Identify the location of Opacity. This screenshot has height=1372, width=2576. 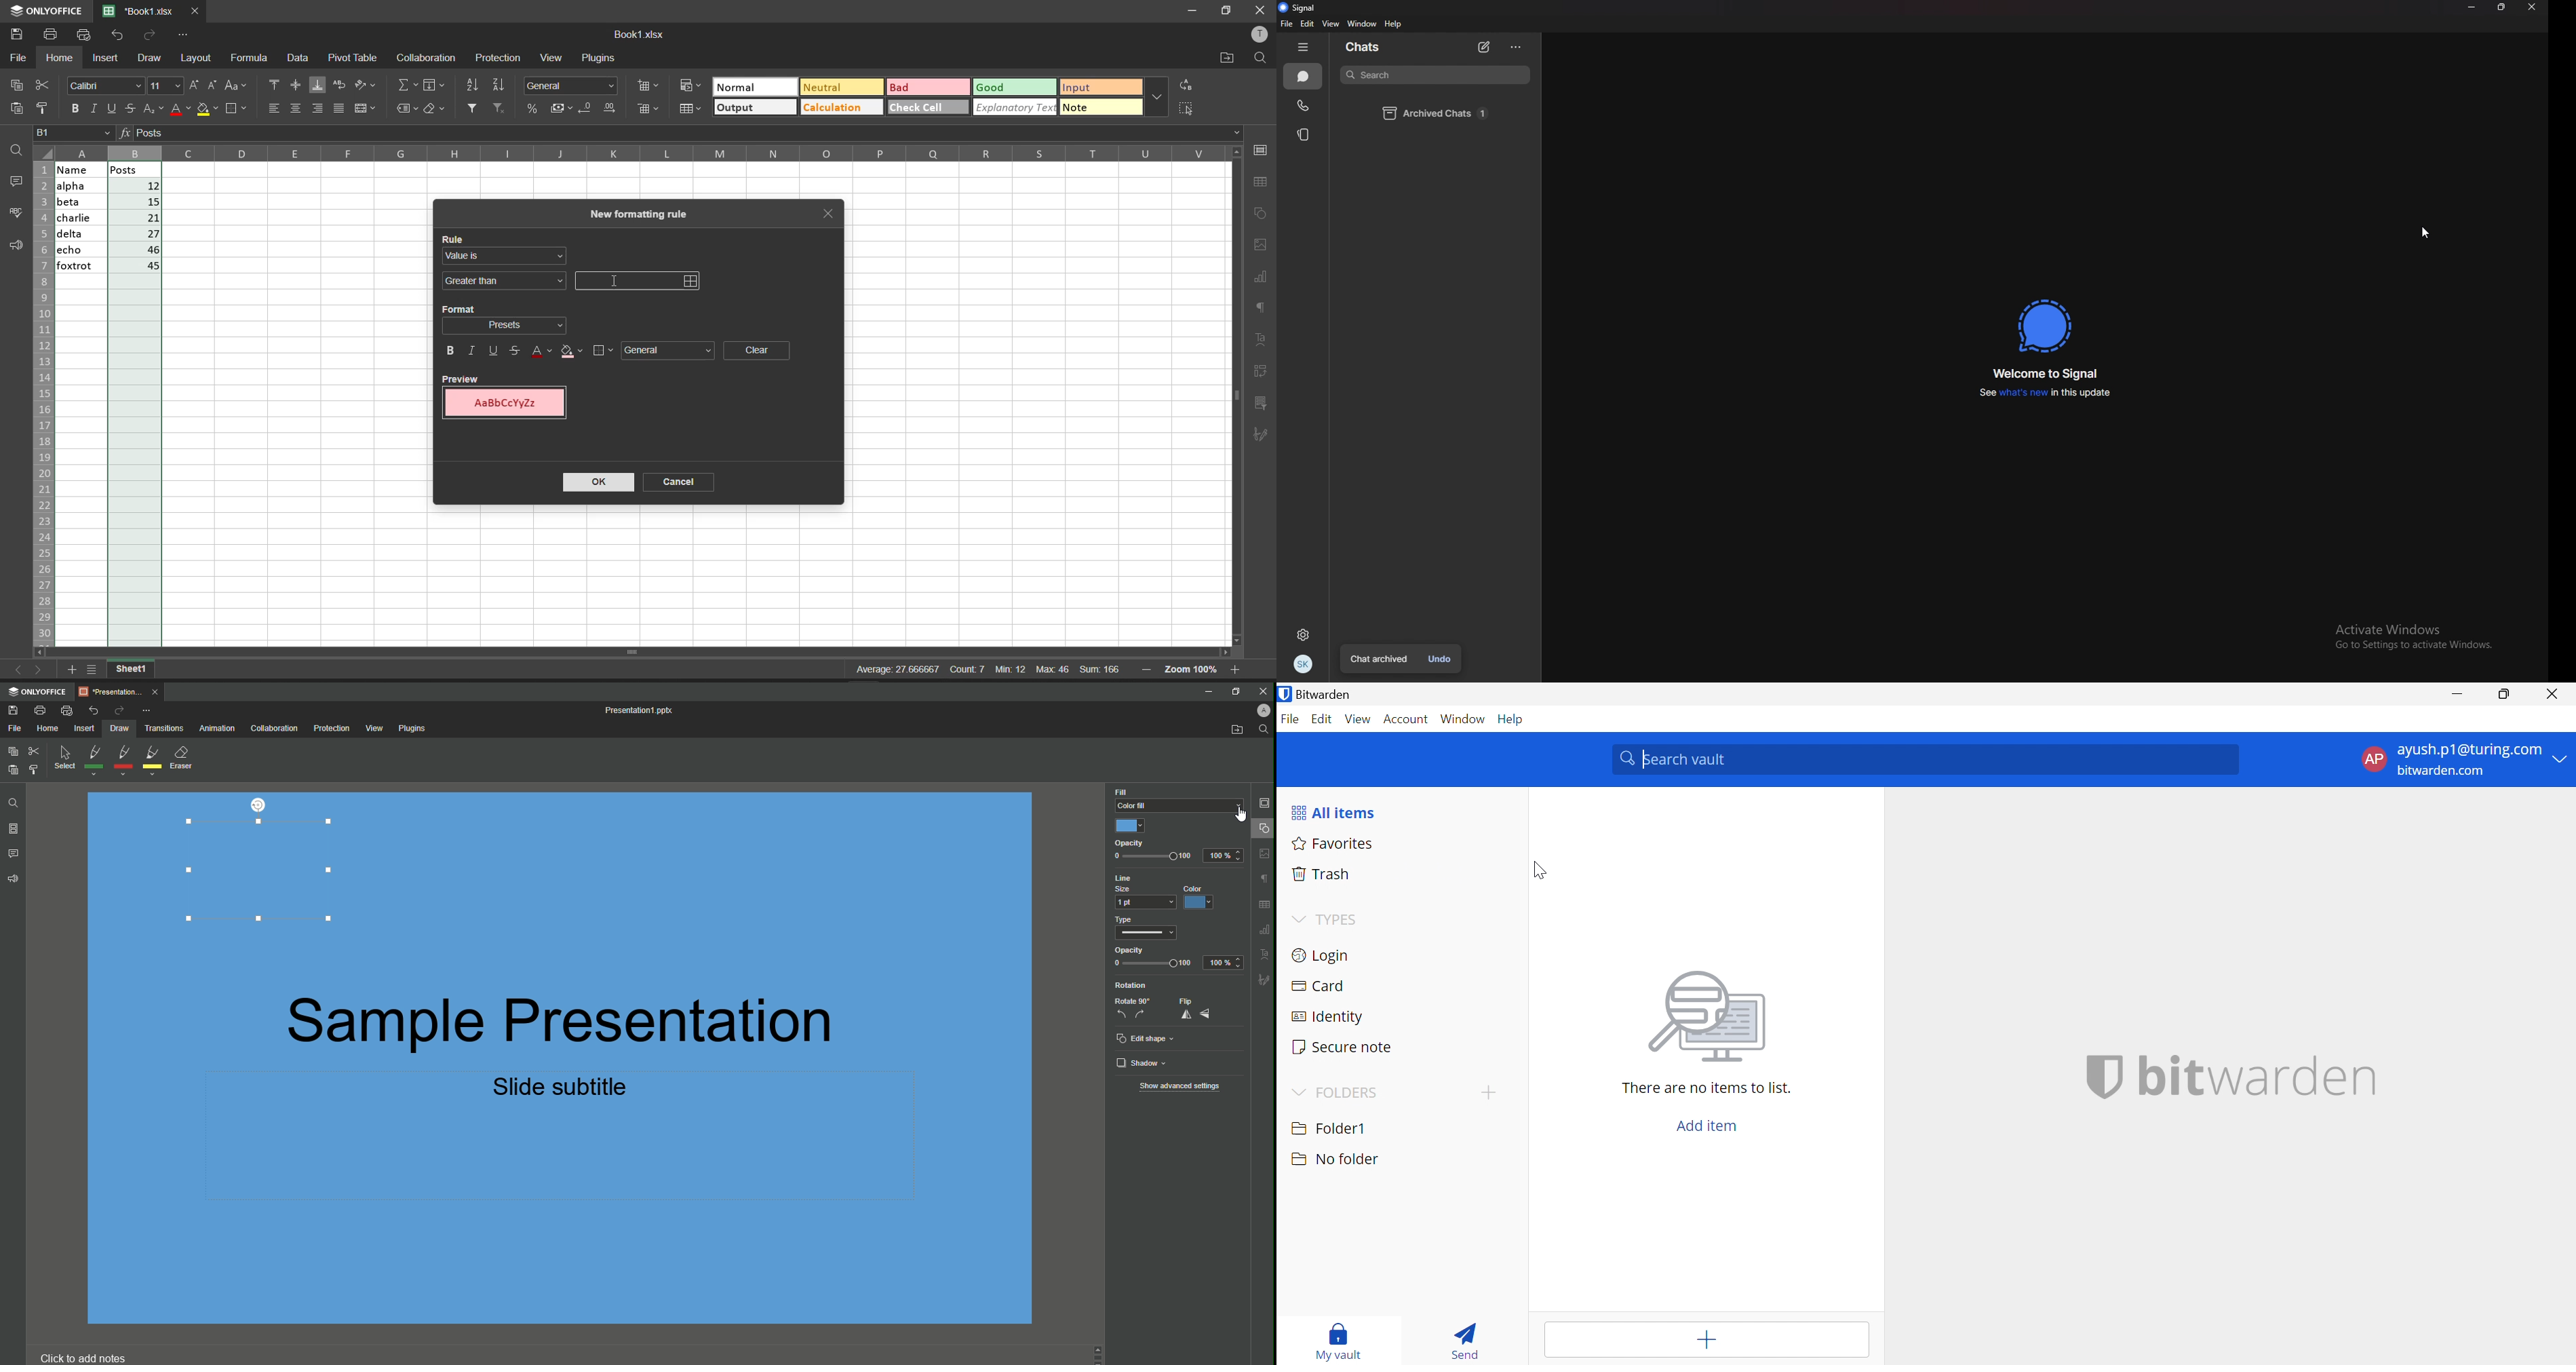
(1154, 851).